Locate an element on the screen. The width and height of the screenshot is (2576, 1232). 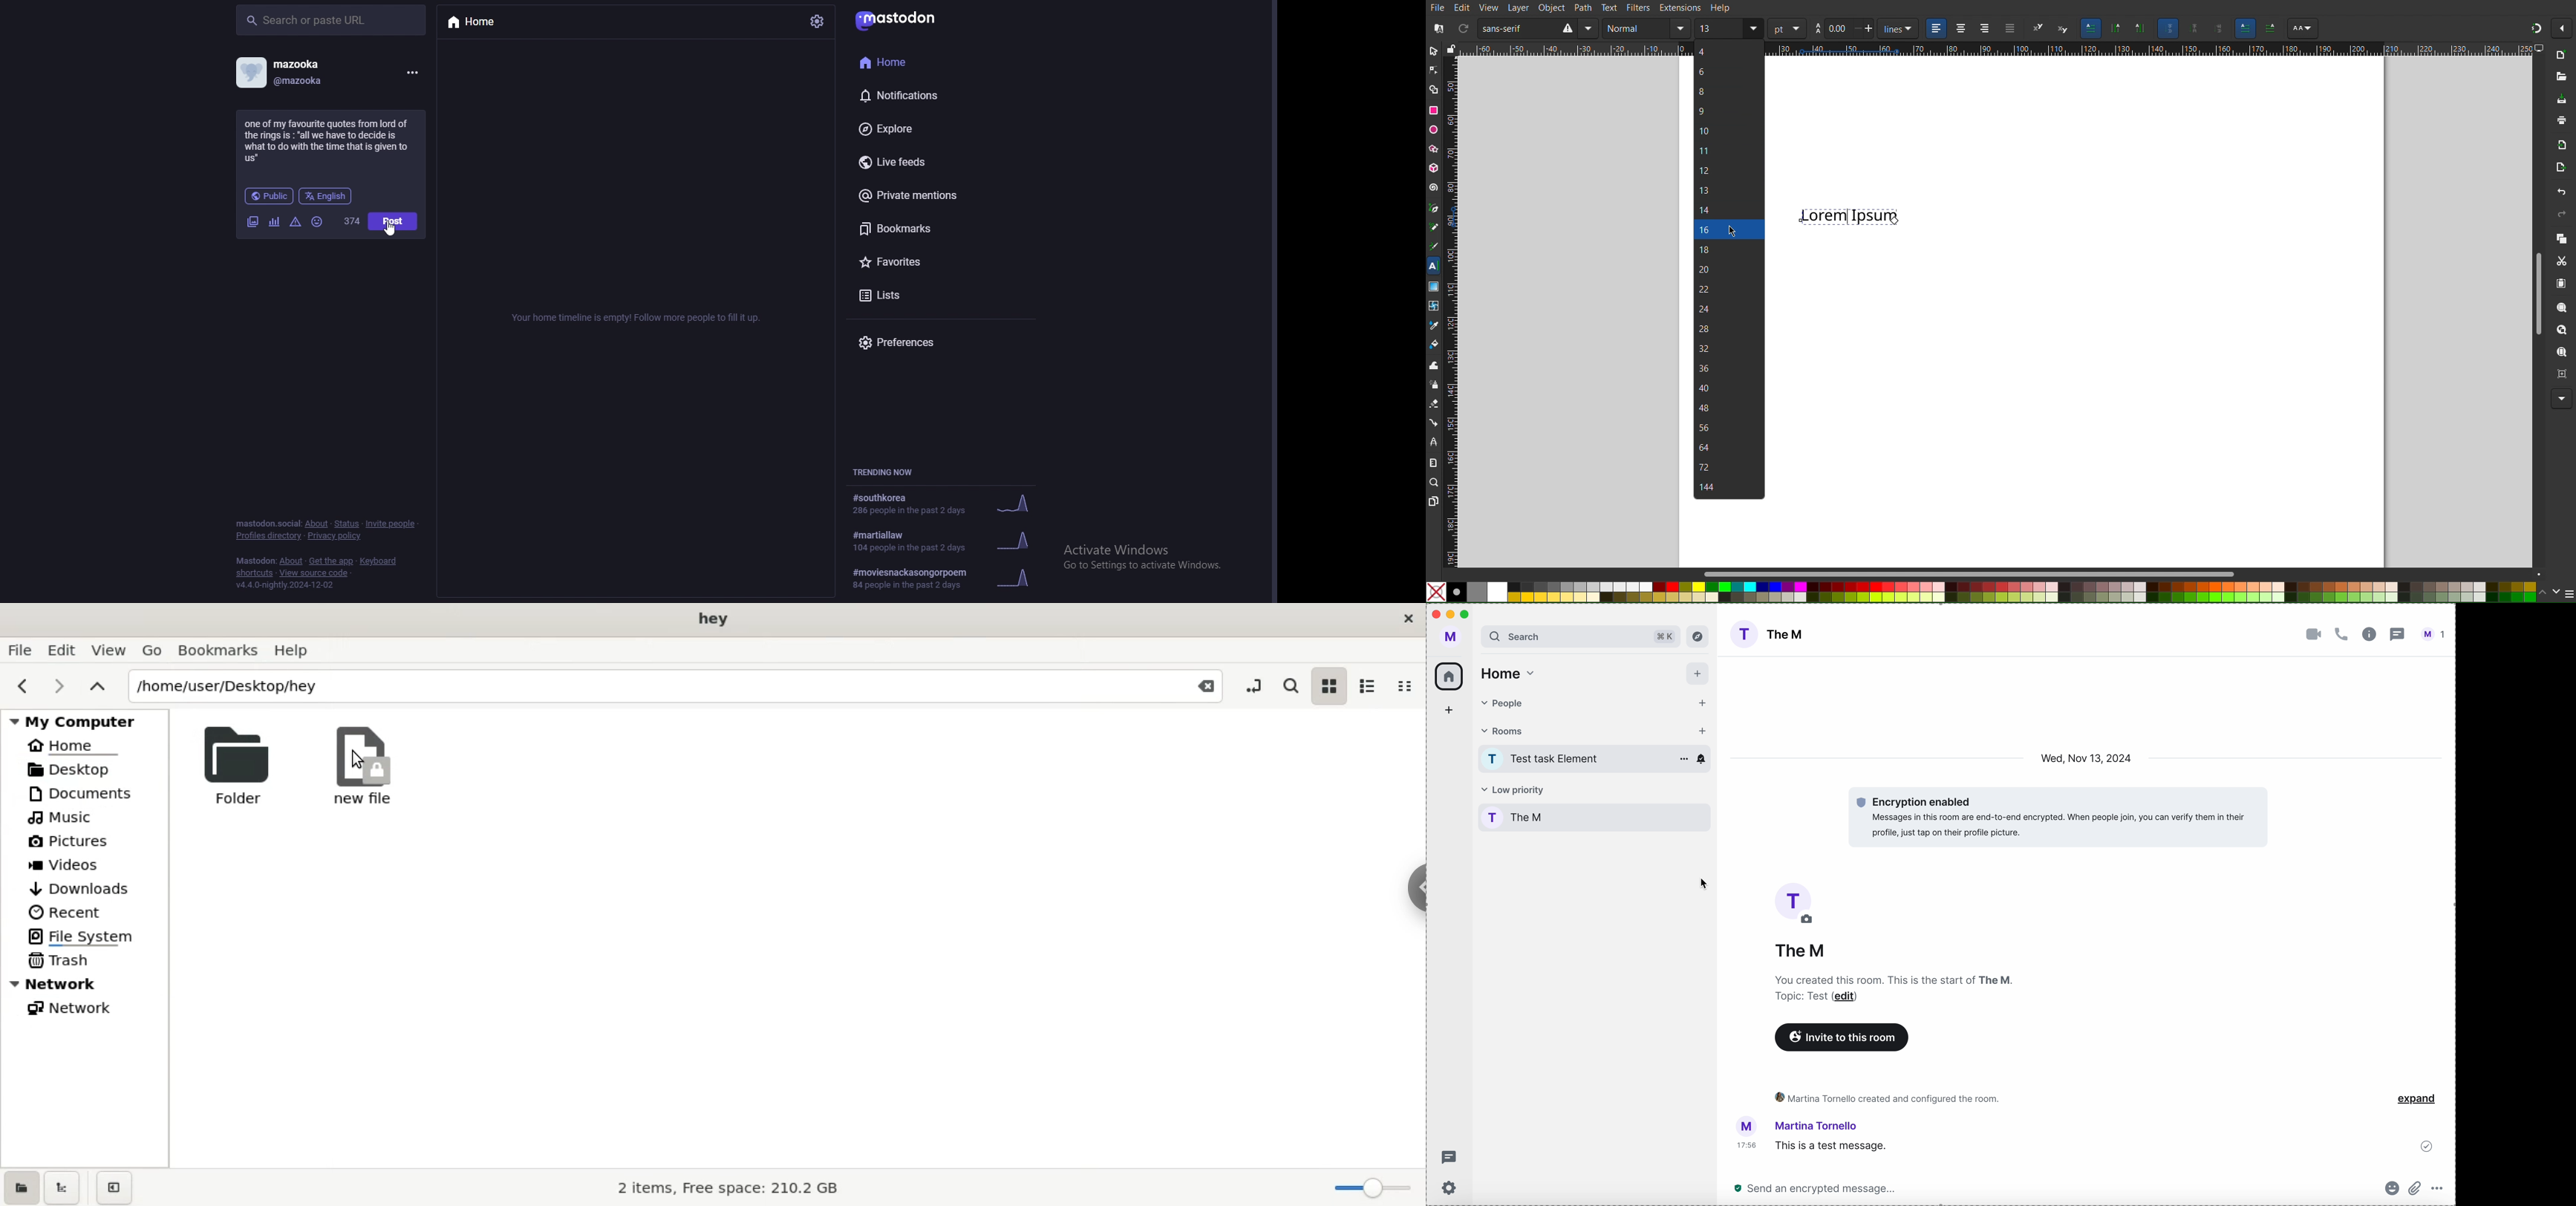
Your home timeline is empty! Follow more people to fill it up. is located at coordinates (640, 319).